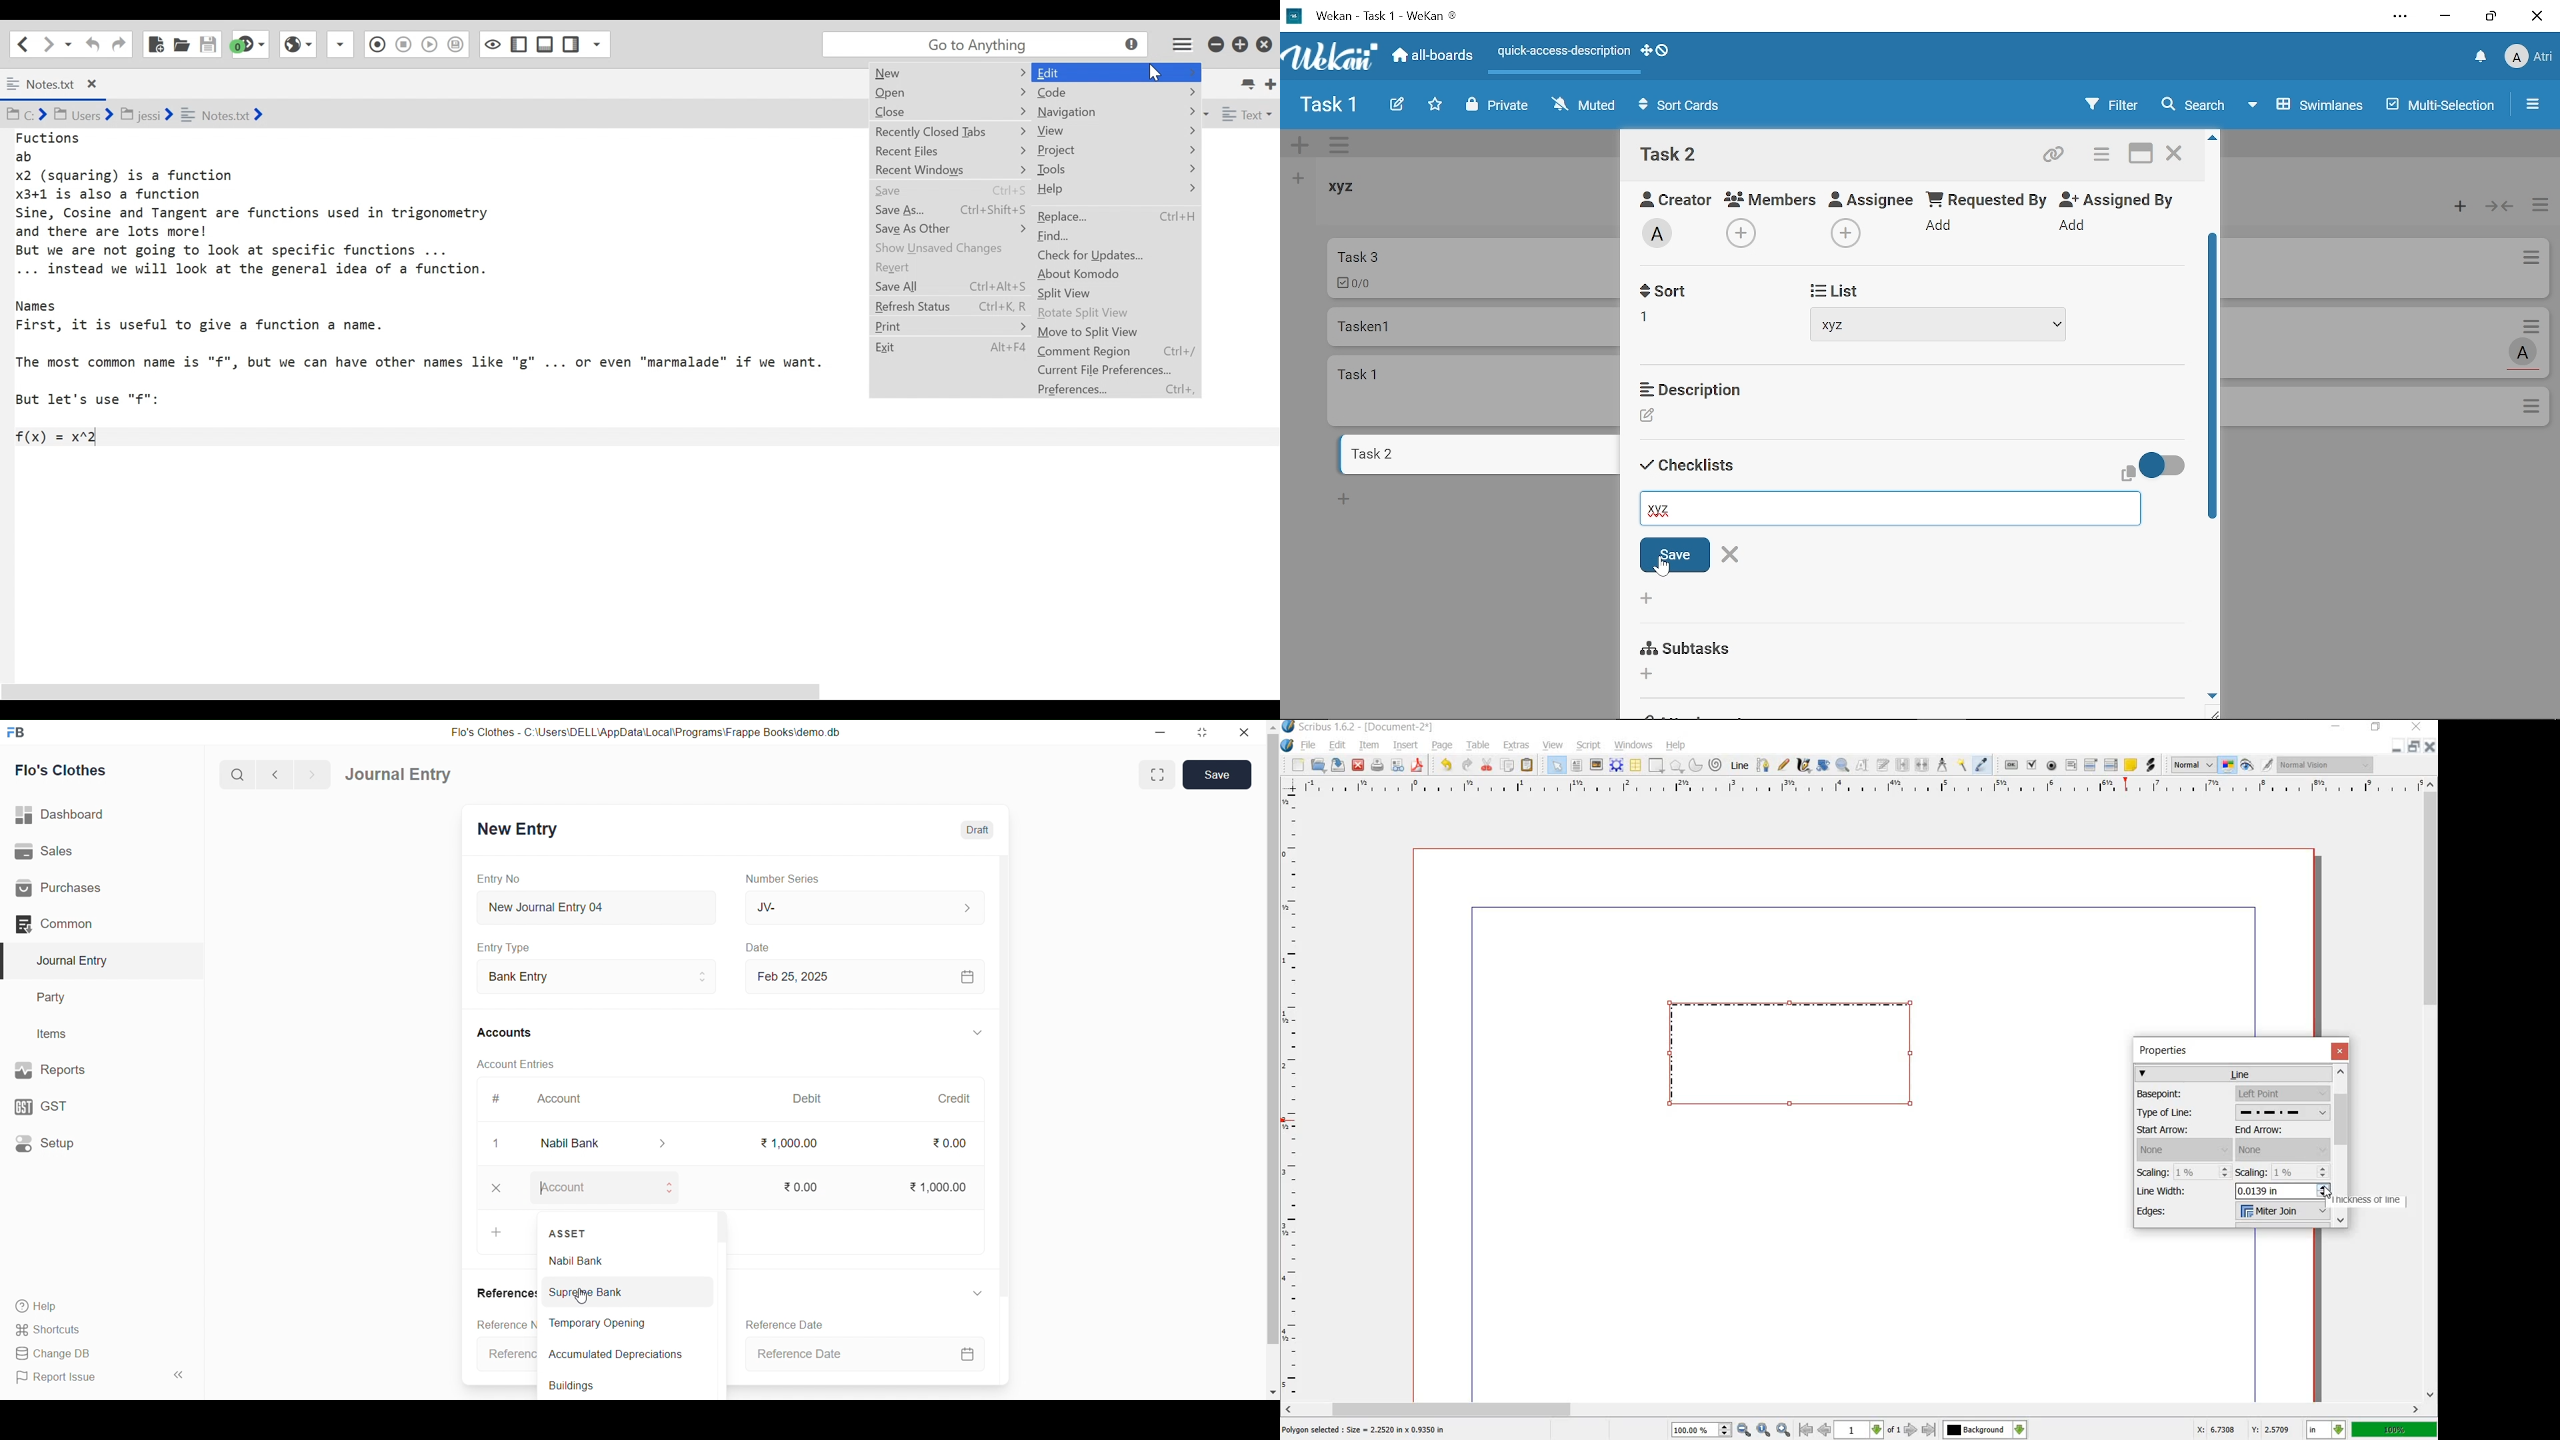  Describe the element at coordinates (2110, 765) in the screenshot. I see `PDF LIST BOX` at that location.